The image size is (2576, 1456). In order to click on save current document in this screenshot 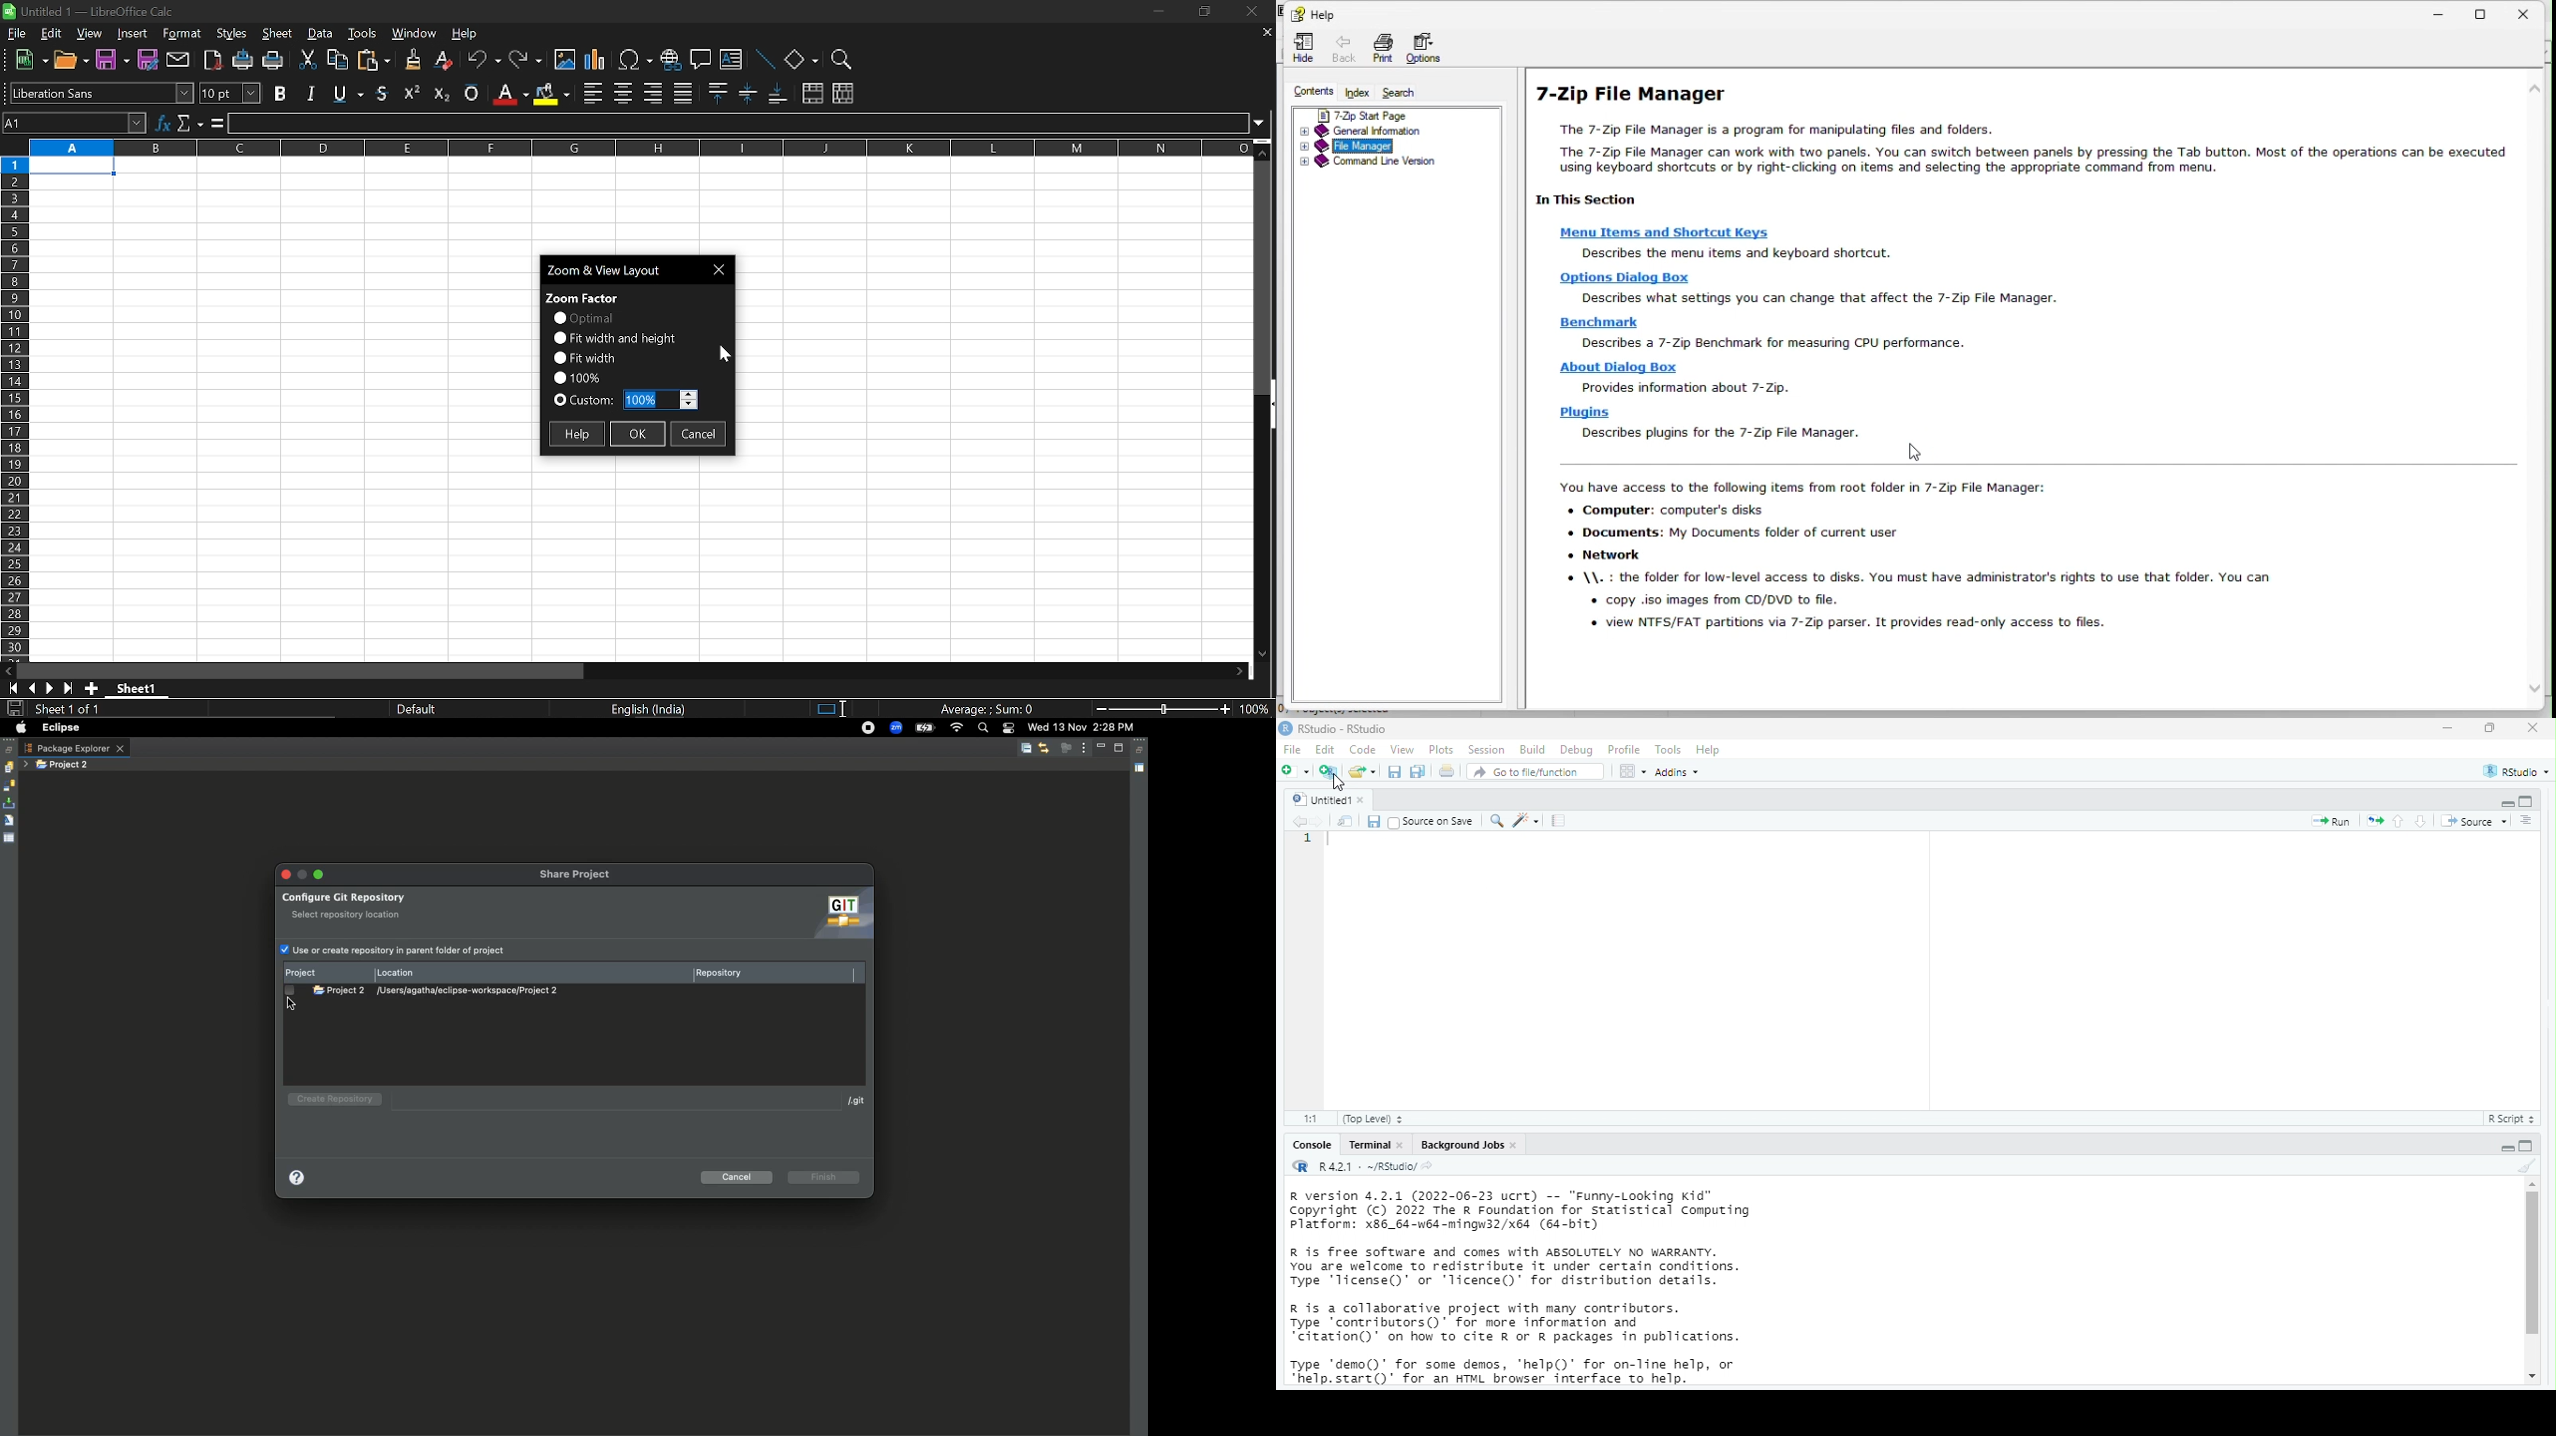, I will do `click(1370, 820)`.